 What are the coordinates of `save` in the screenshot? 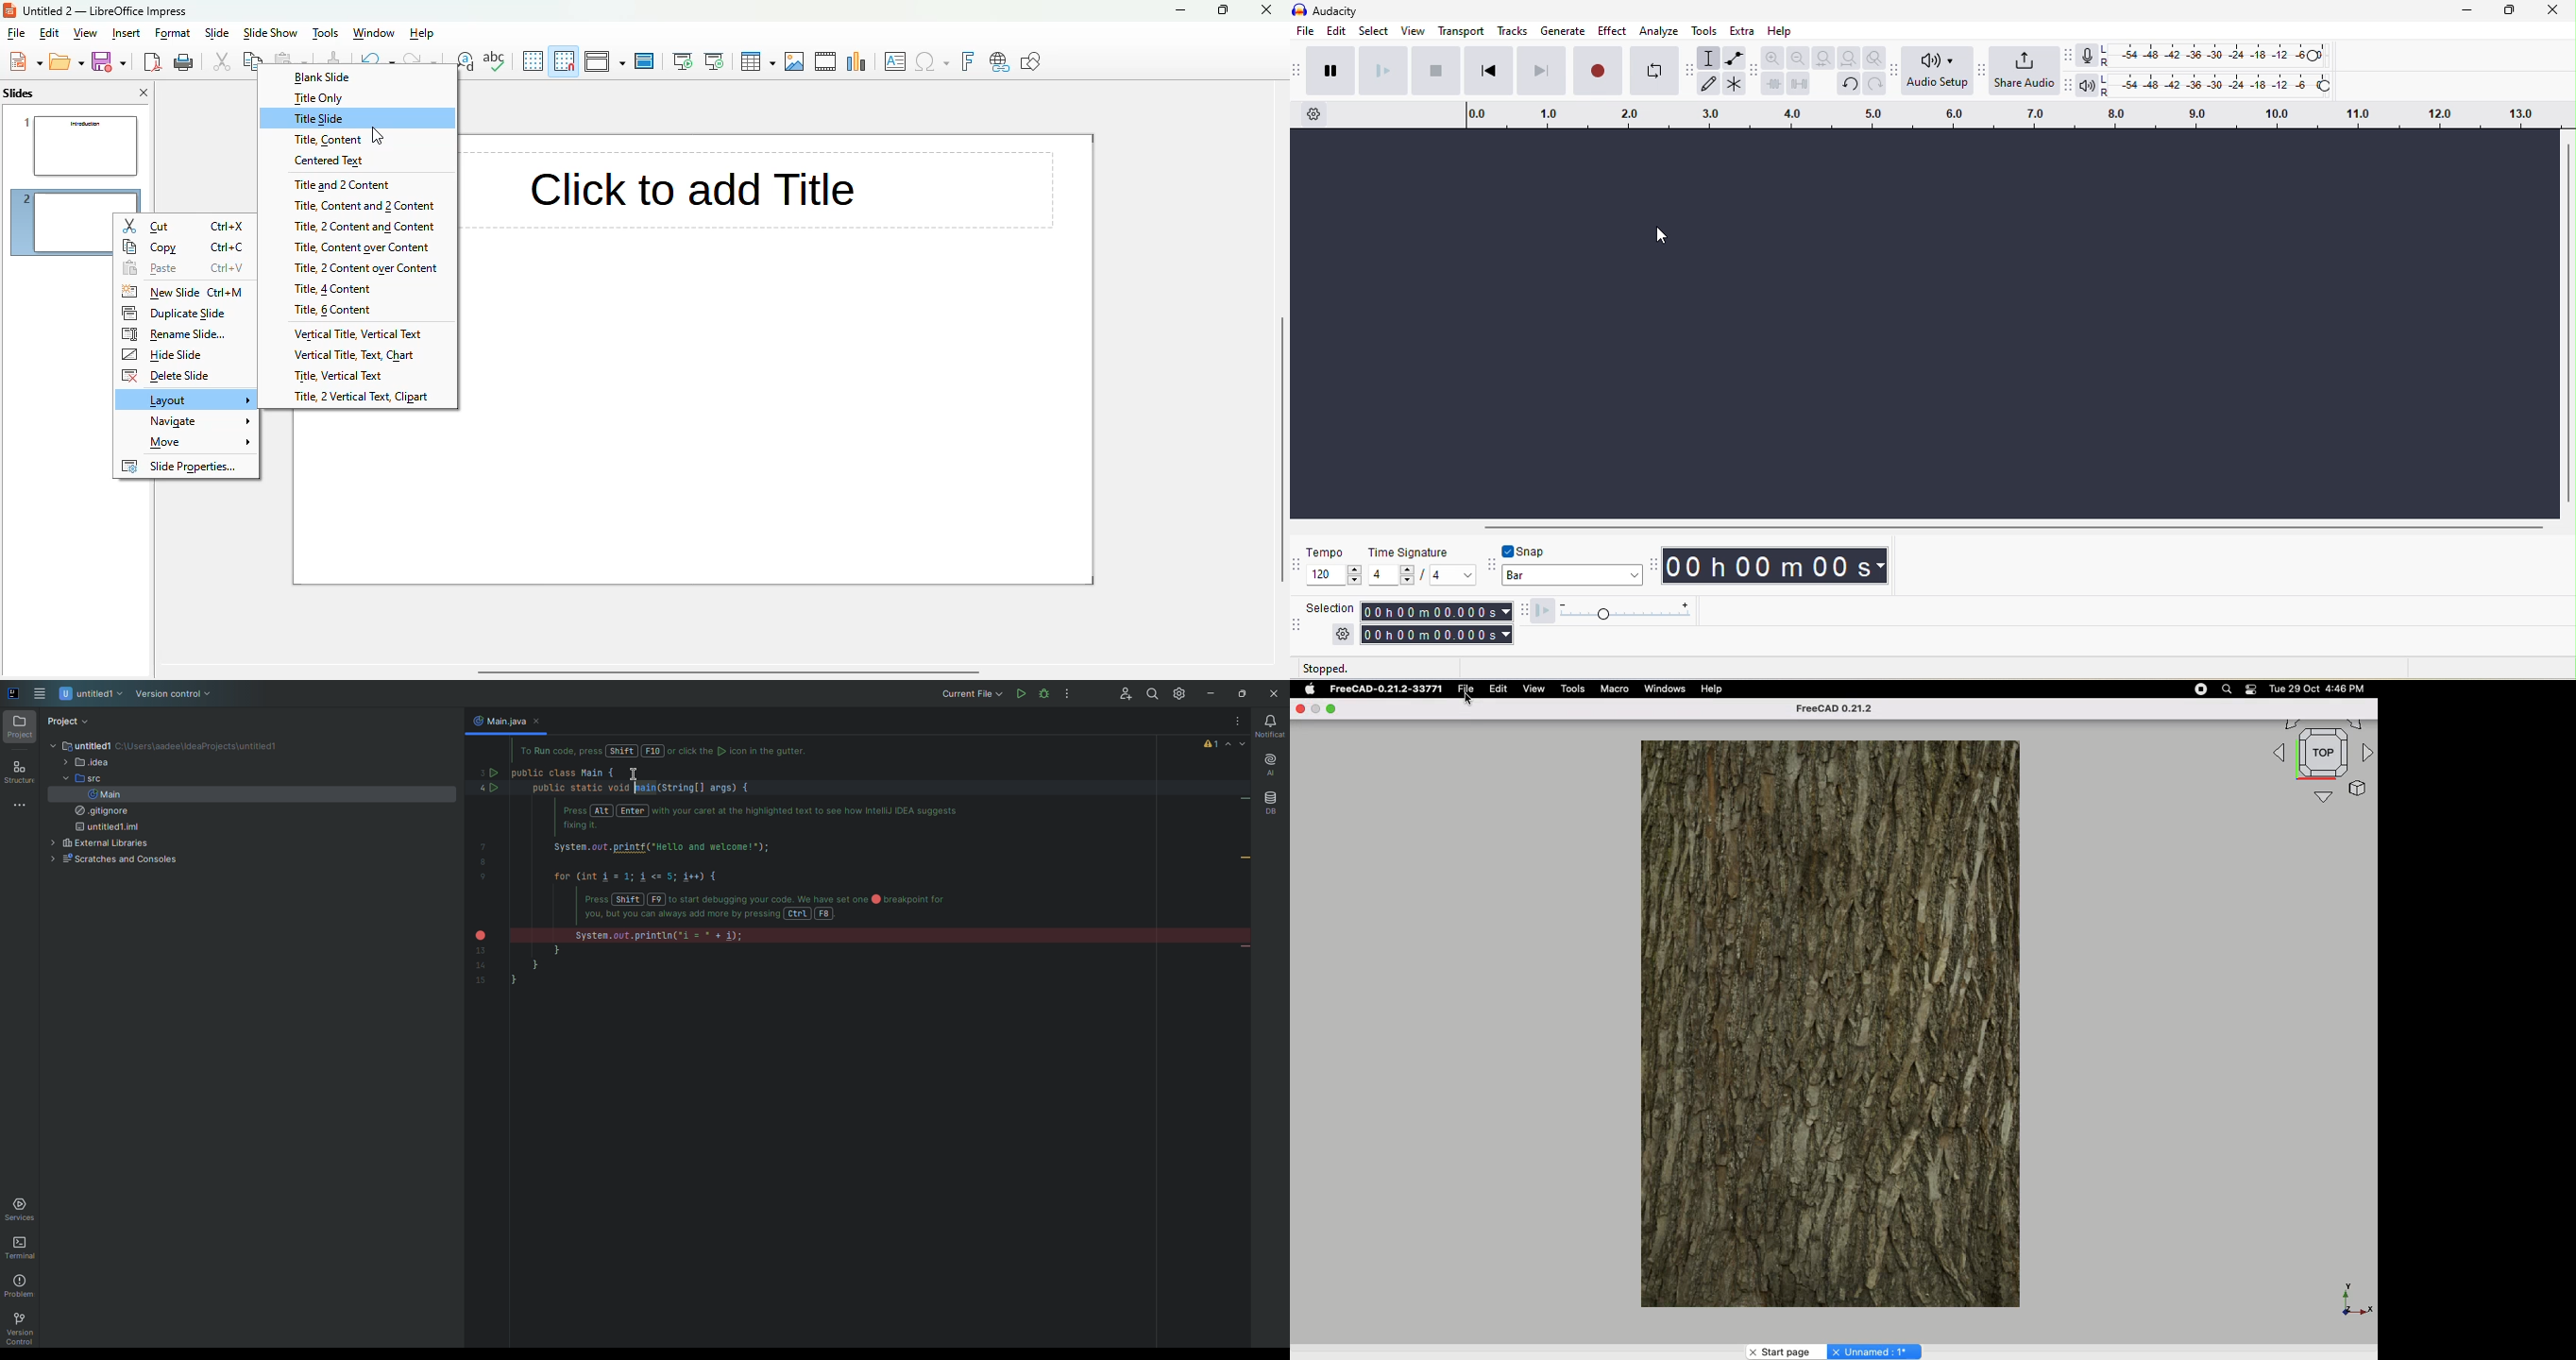 It's located at (109, 61).